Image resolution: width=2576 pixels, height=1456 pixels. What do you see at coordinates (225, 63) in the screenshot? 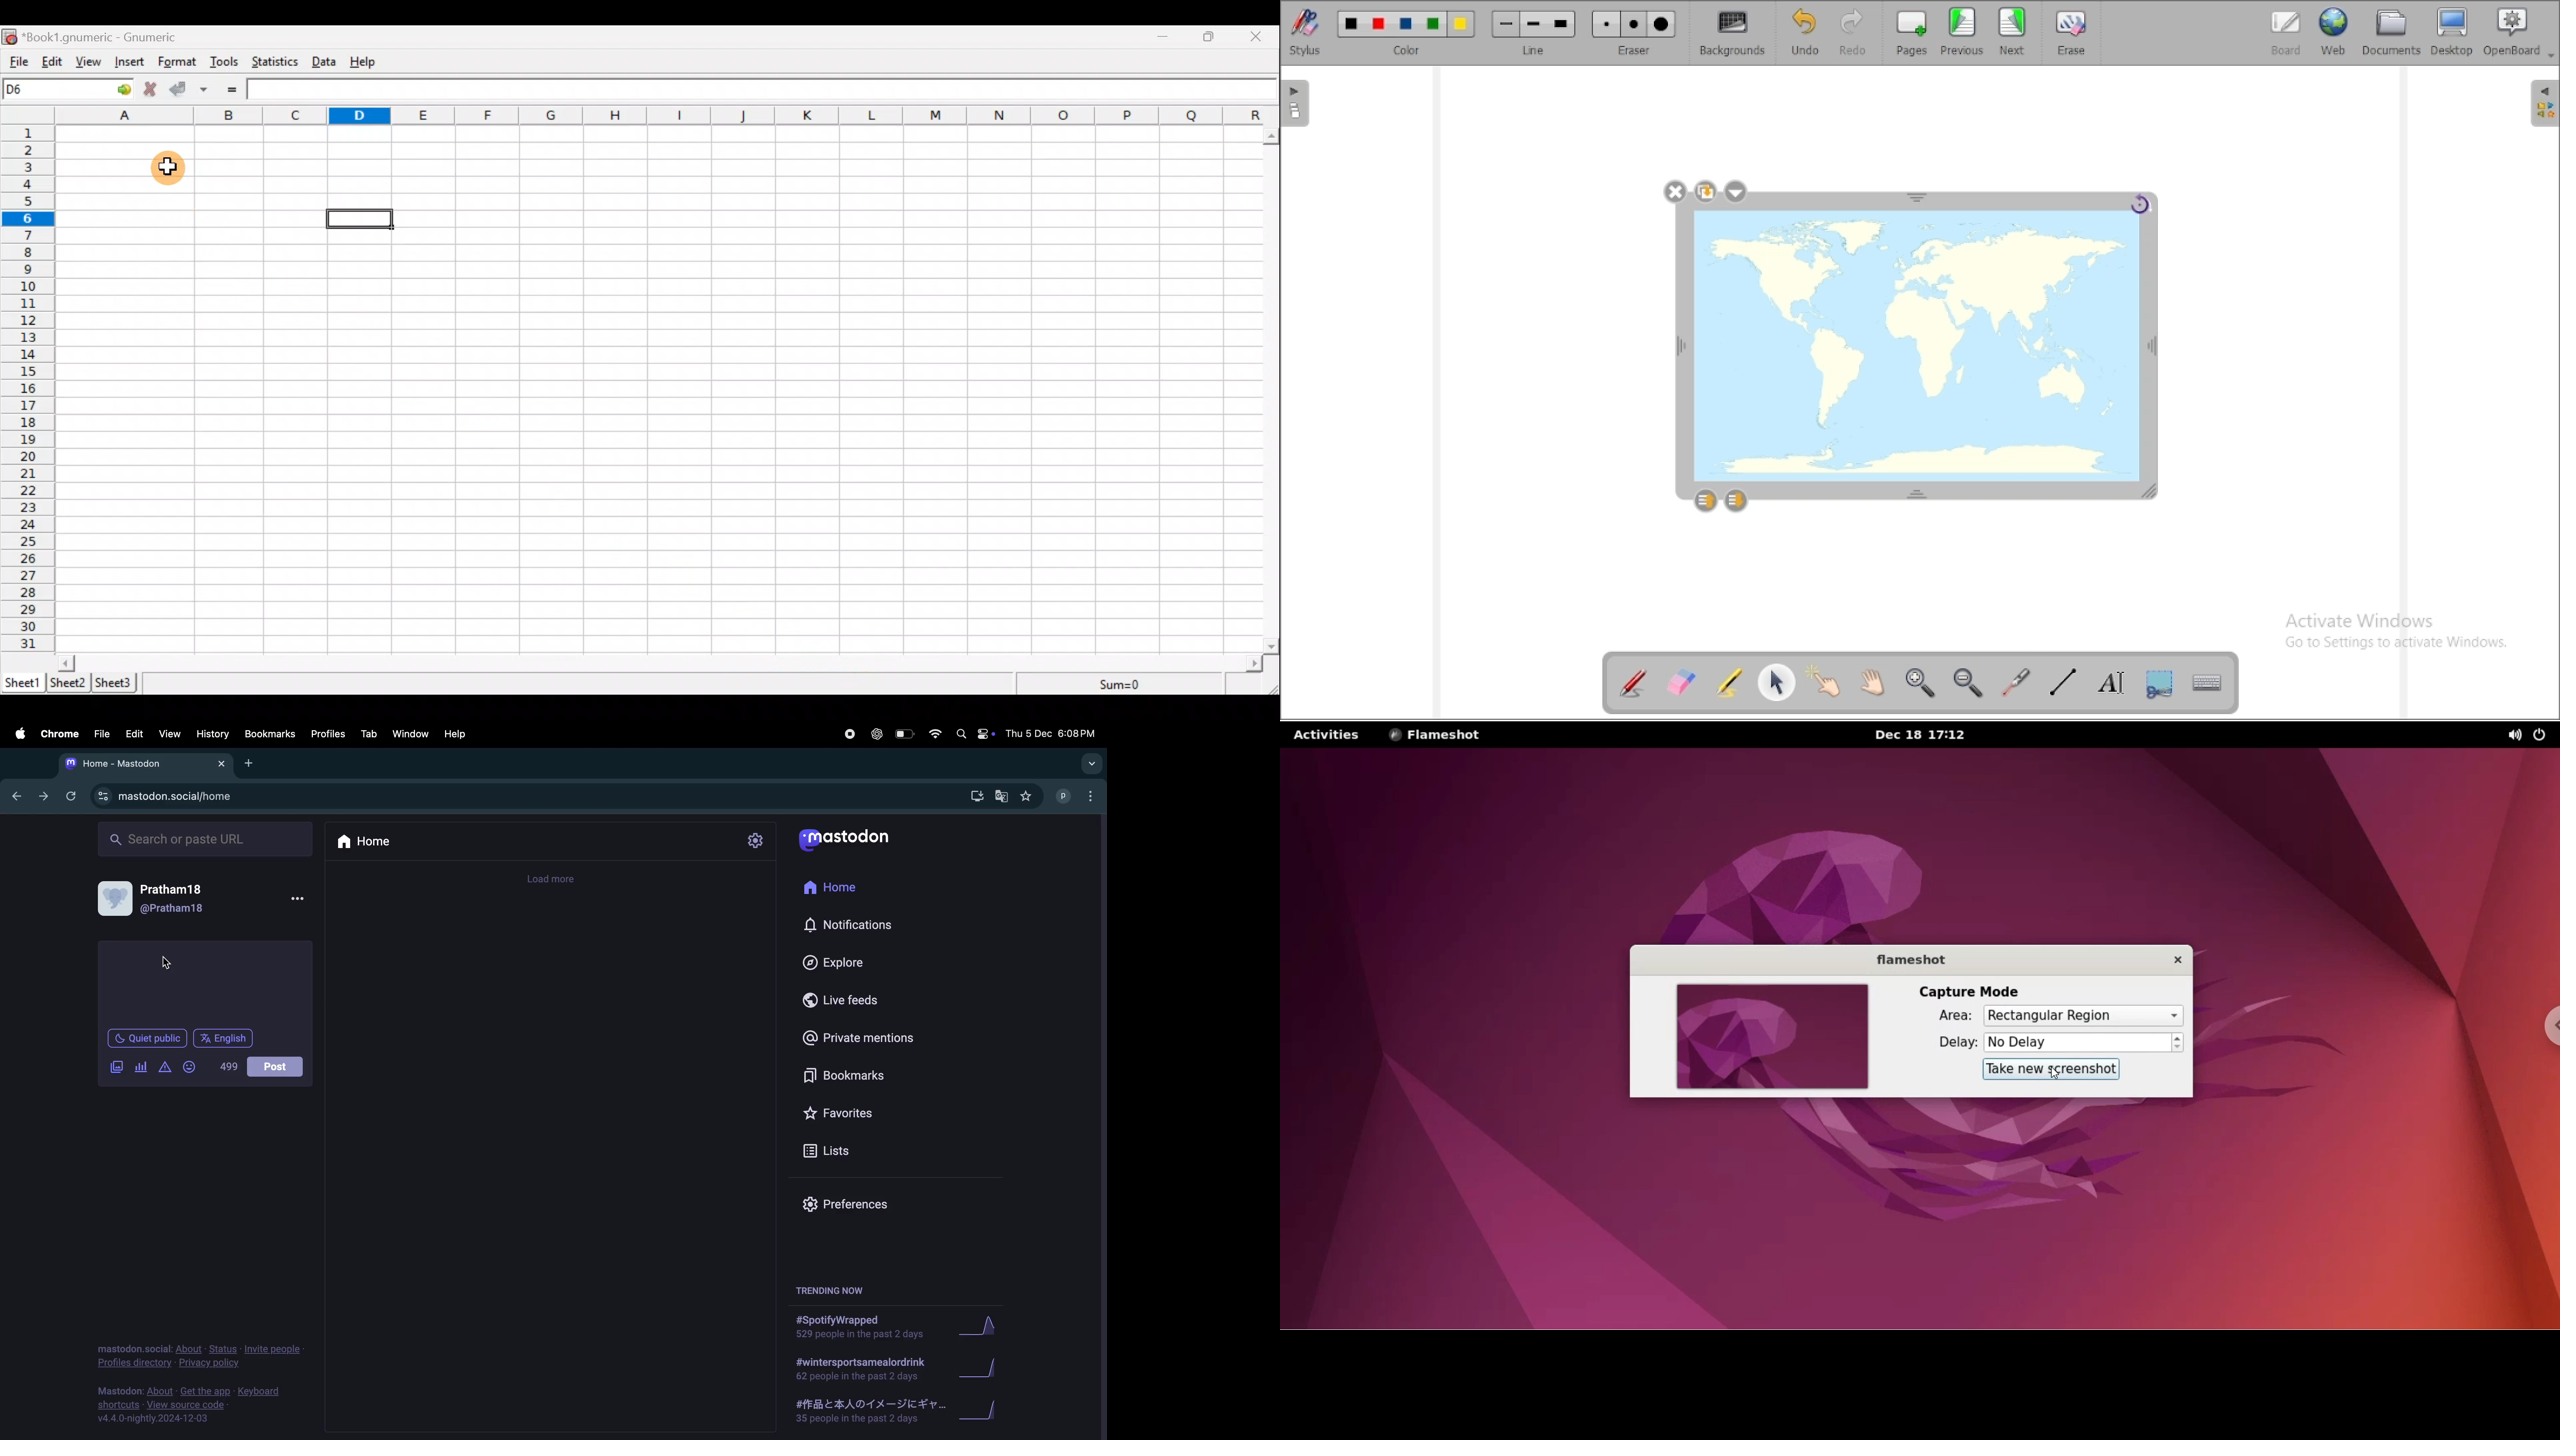
I see `Tools` at bounding box center [225, 63].